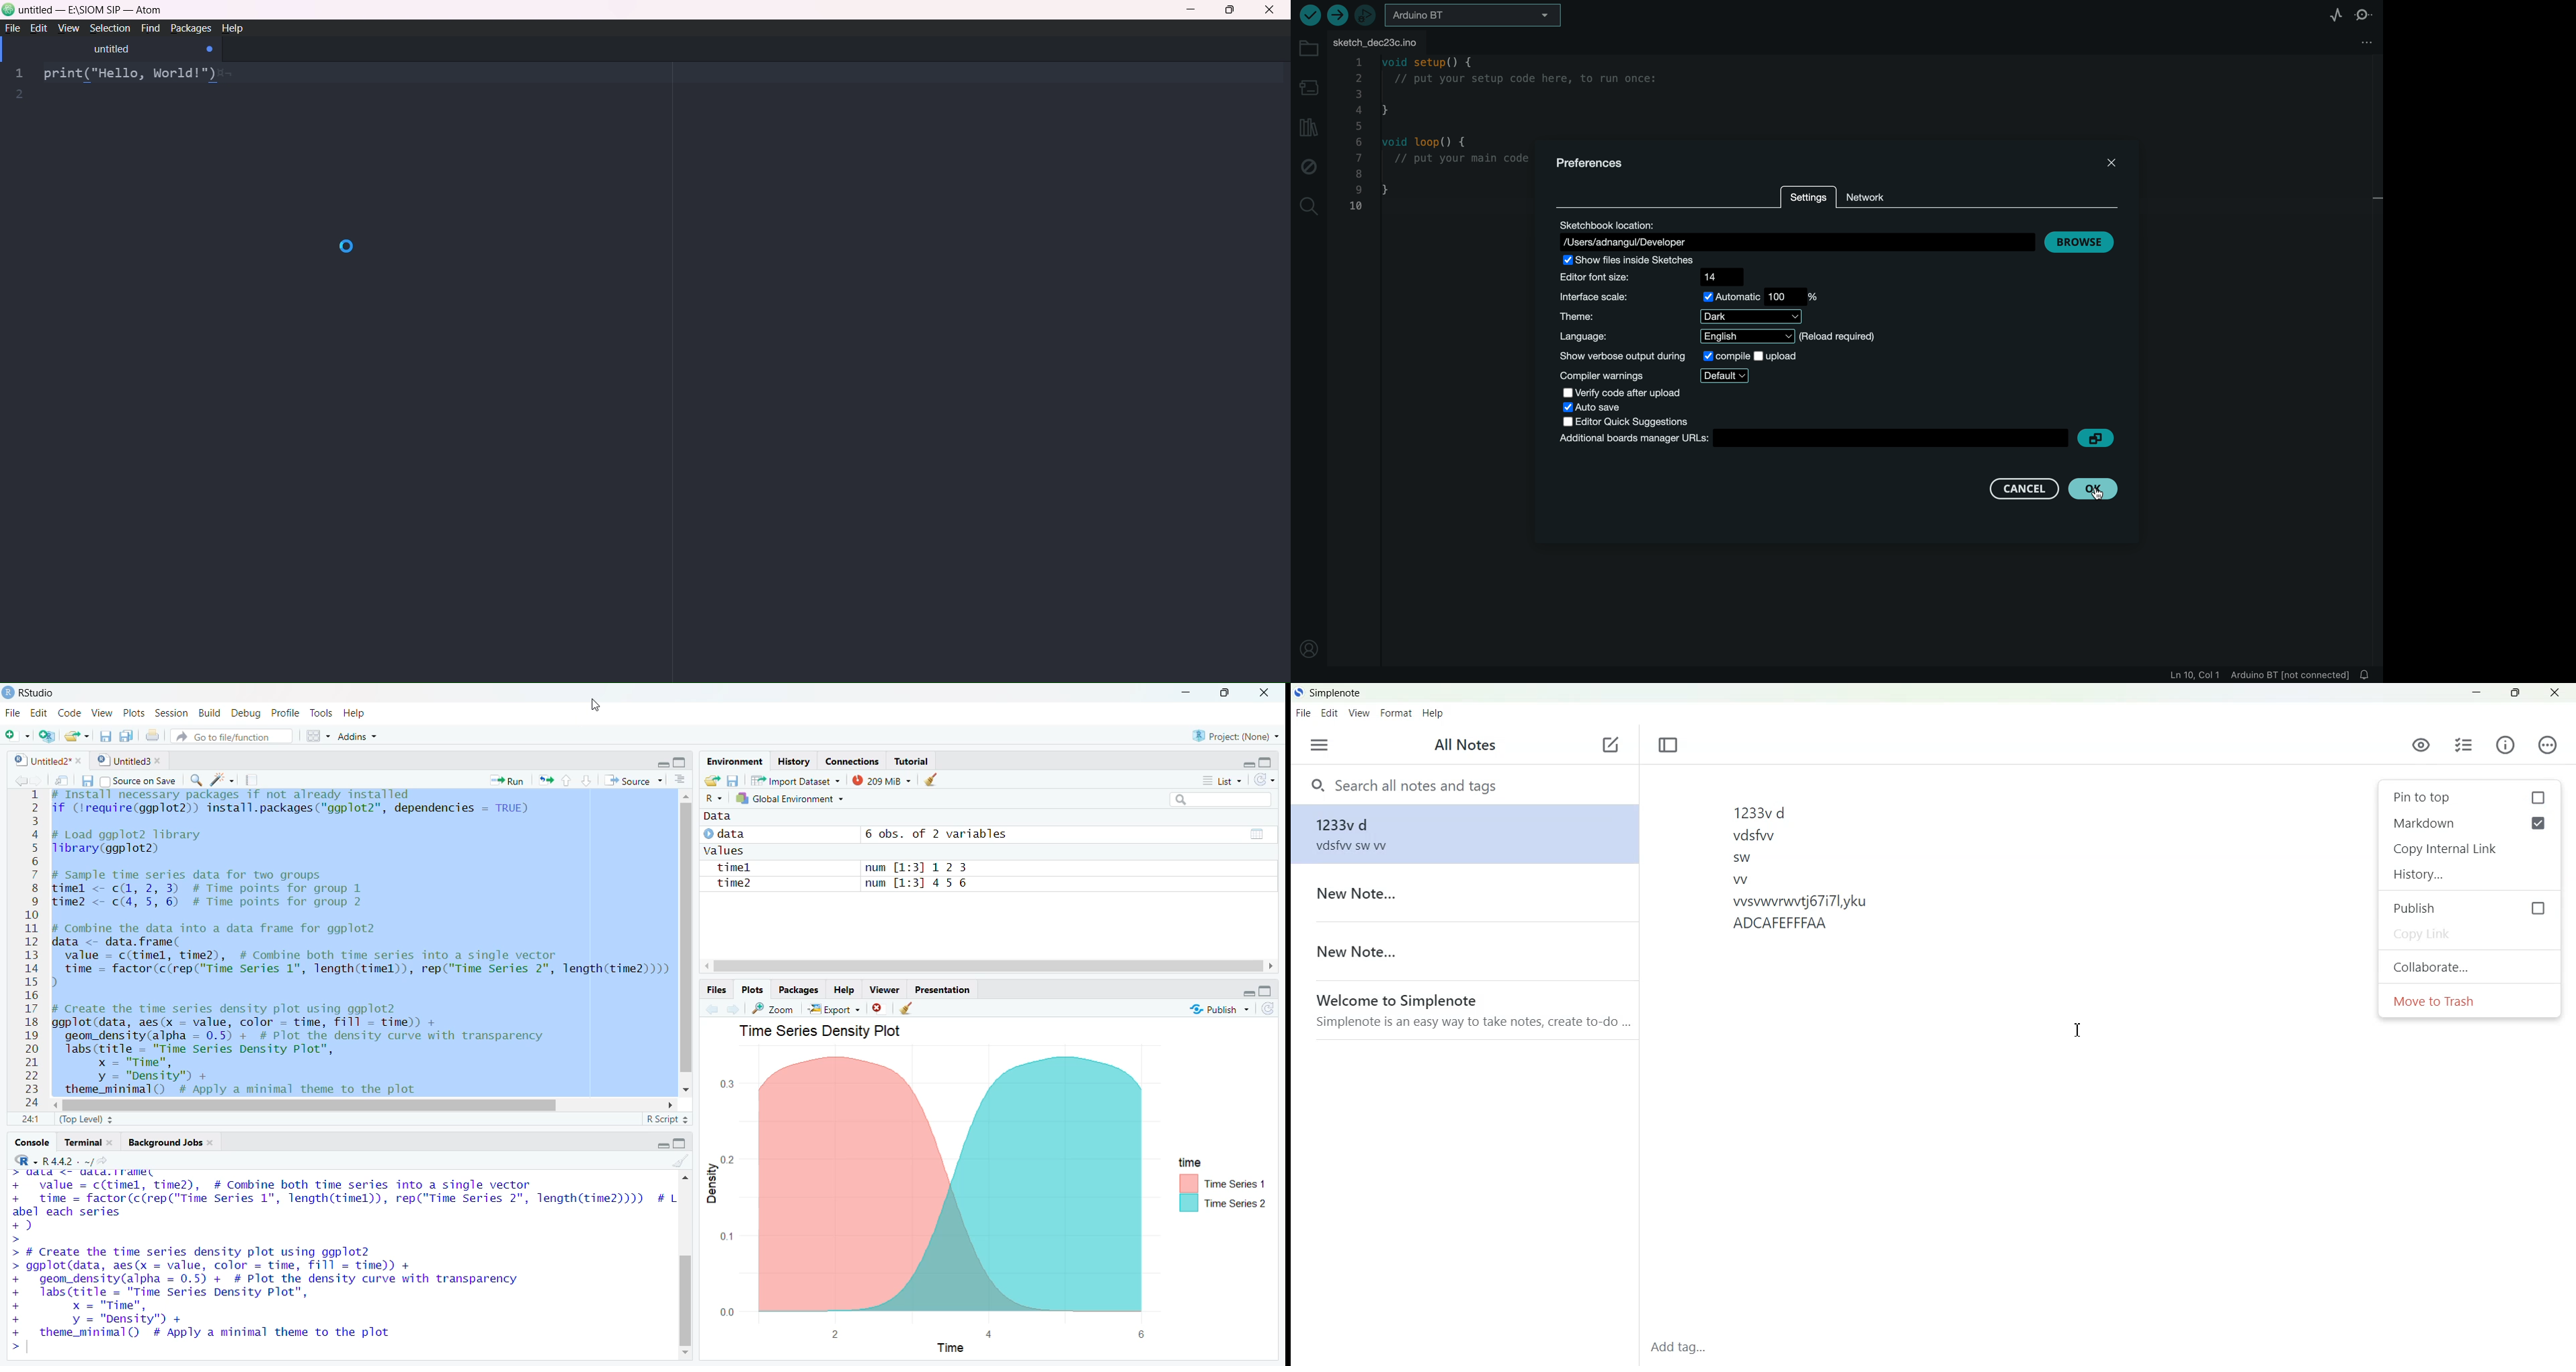 The height and width of the screenshot is (1372, 2576). I want to click on Maximize, so click(1266, 993).